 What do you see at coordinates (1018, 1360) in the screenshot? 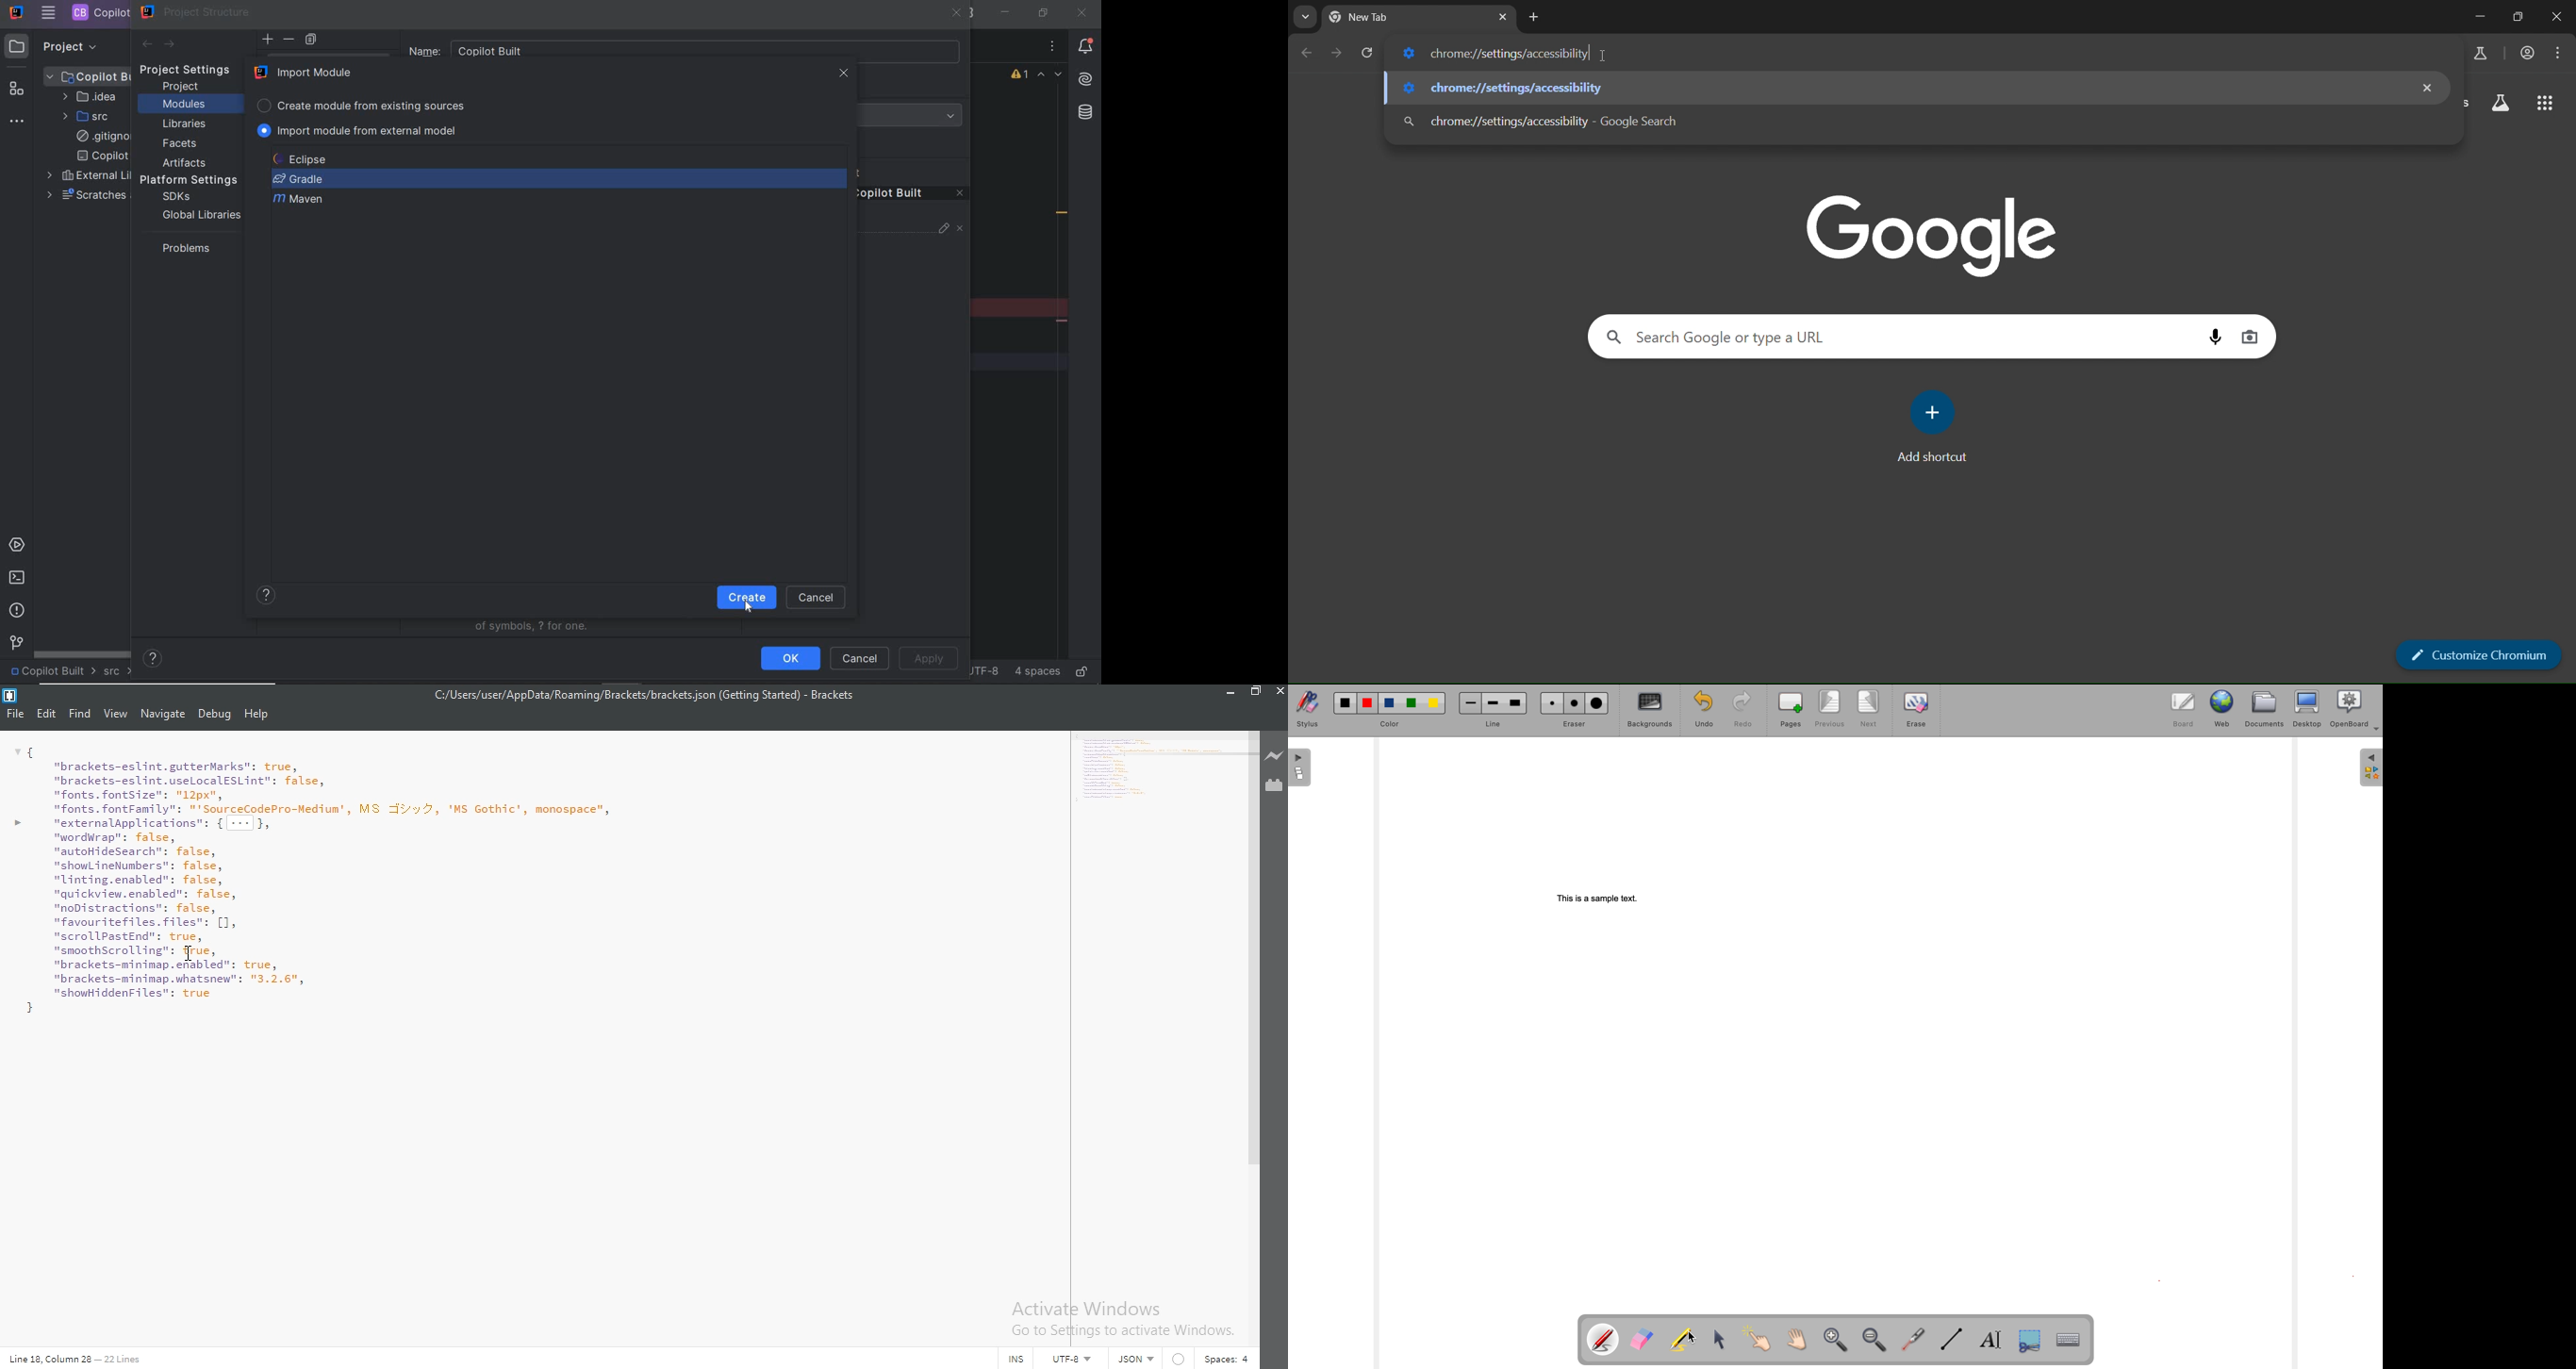
I see `INS` at bounding box center [1018, 1360].